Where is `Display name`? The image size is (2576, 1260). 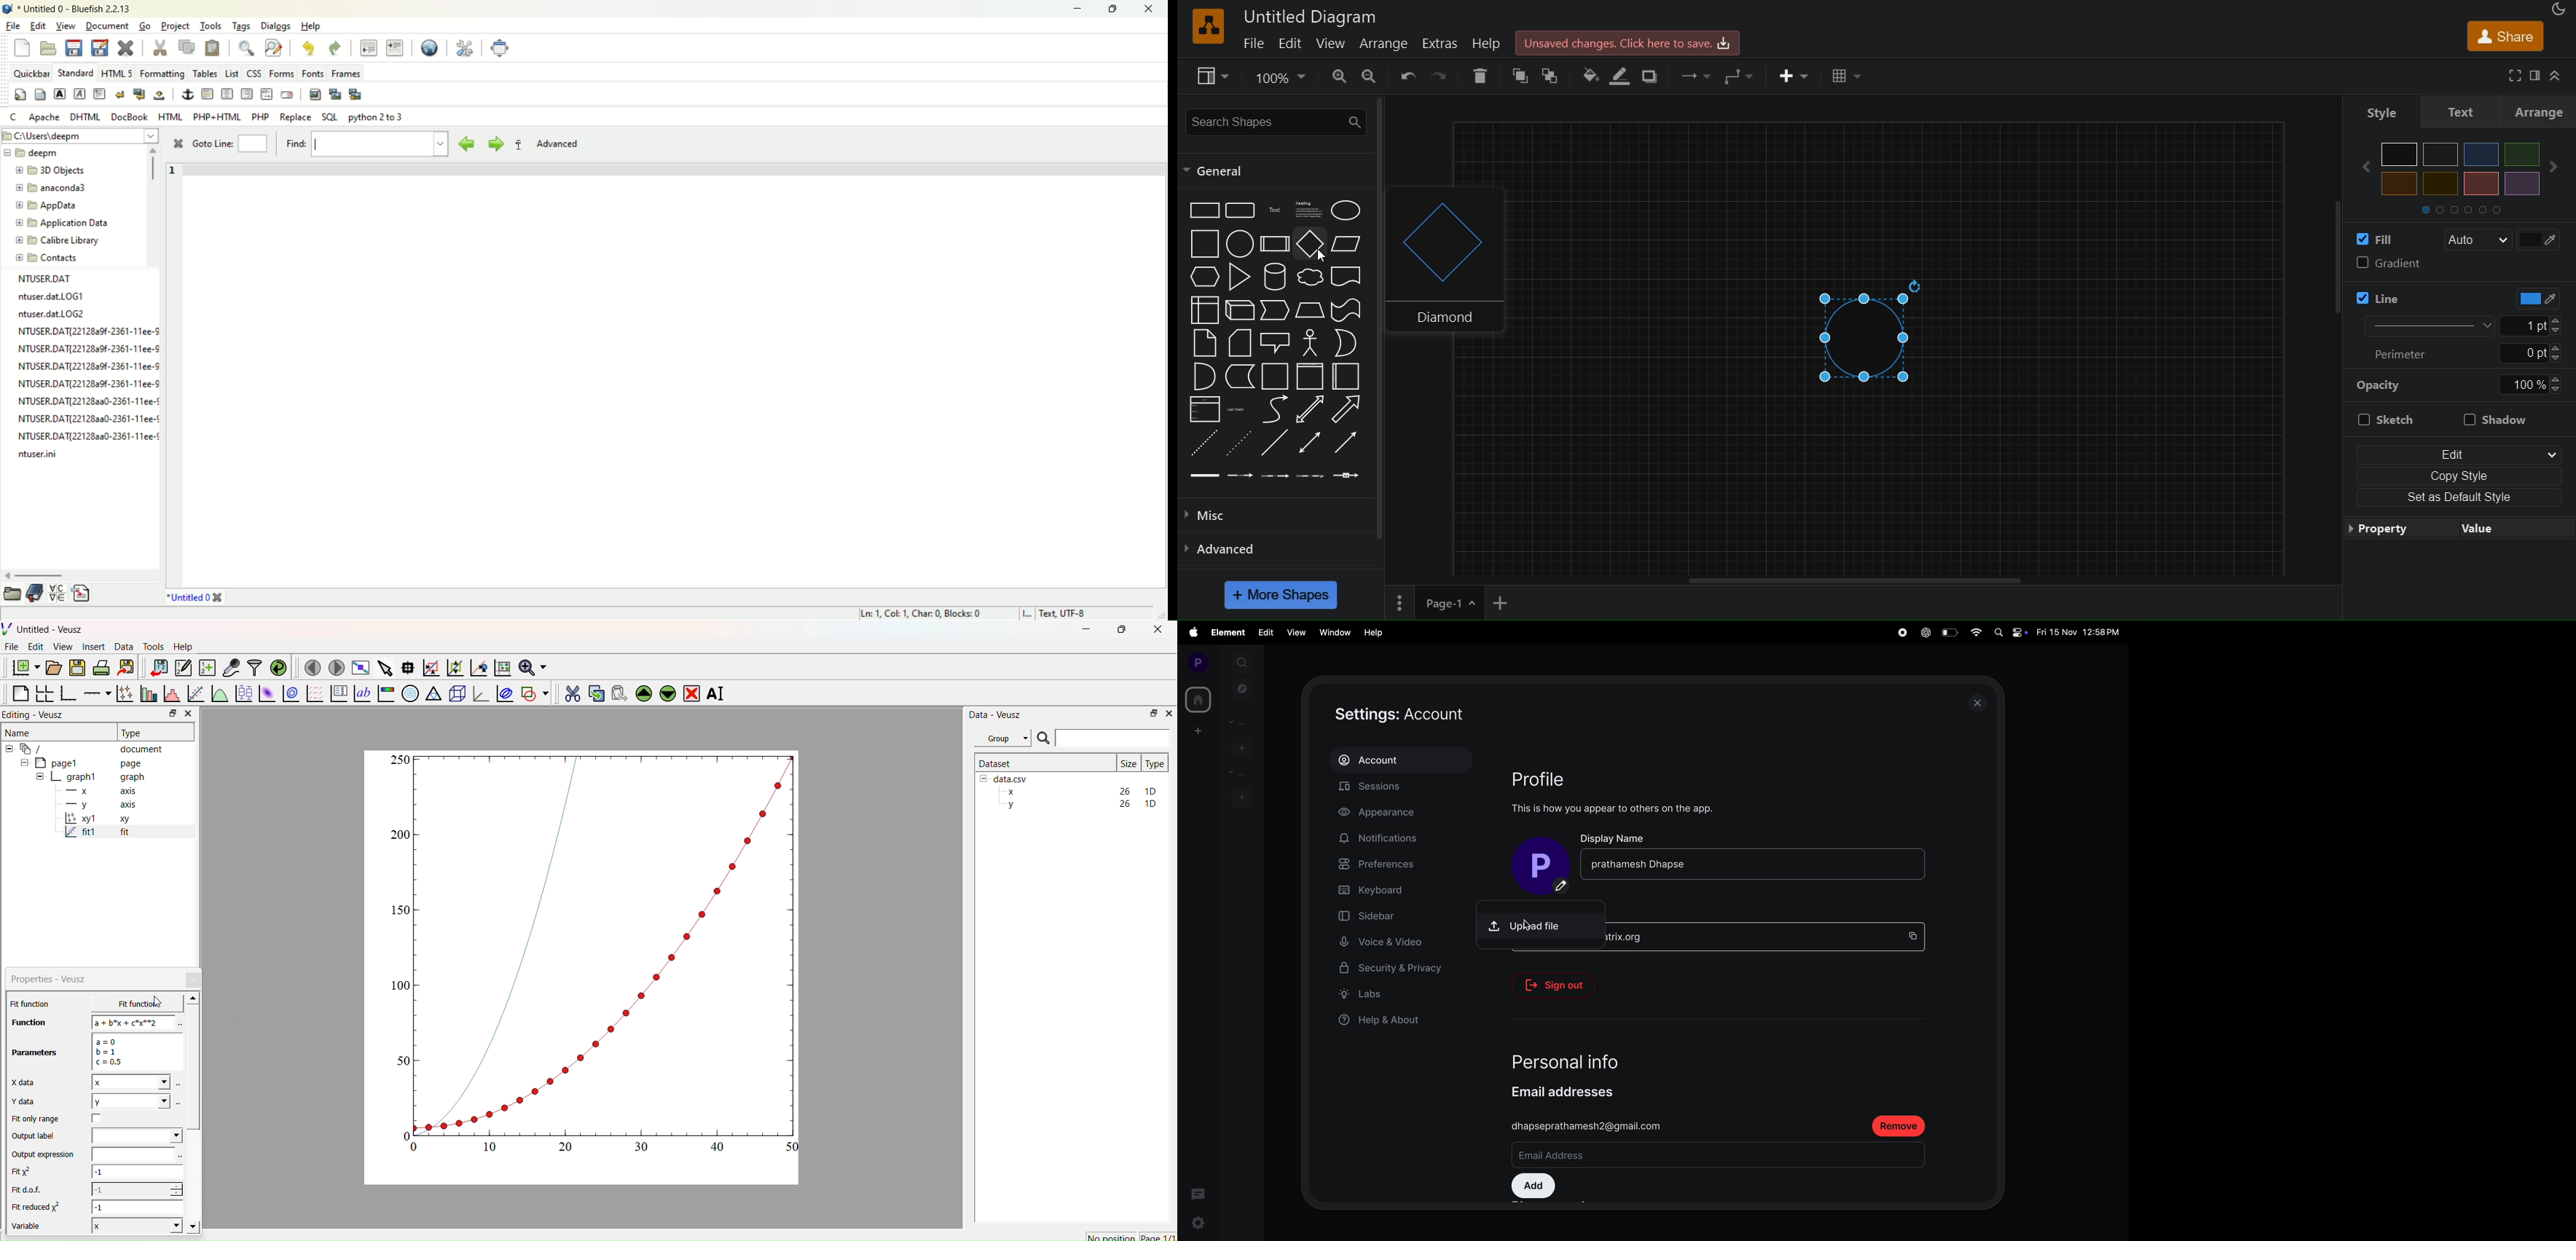 Display name is located at coordinates (1614, 837).